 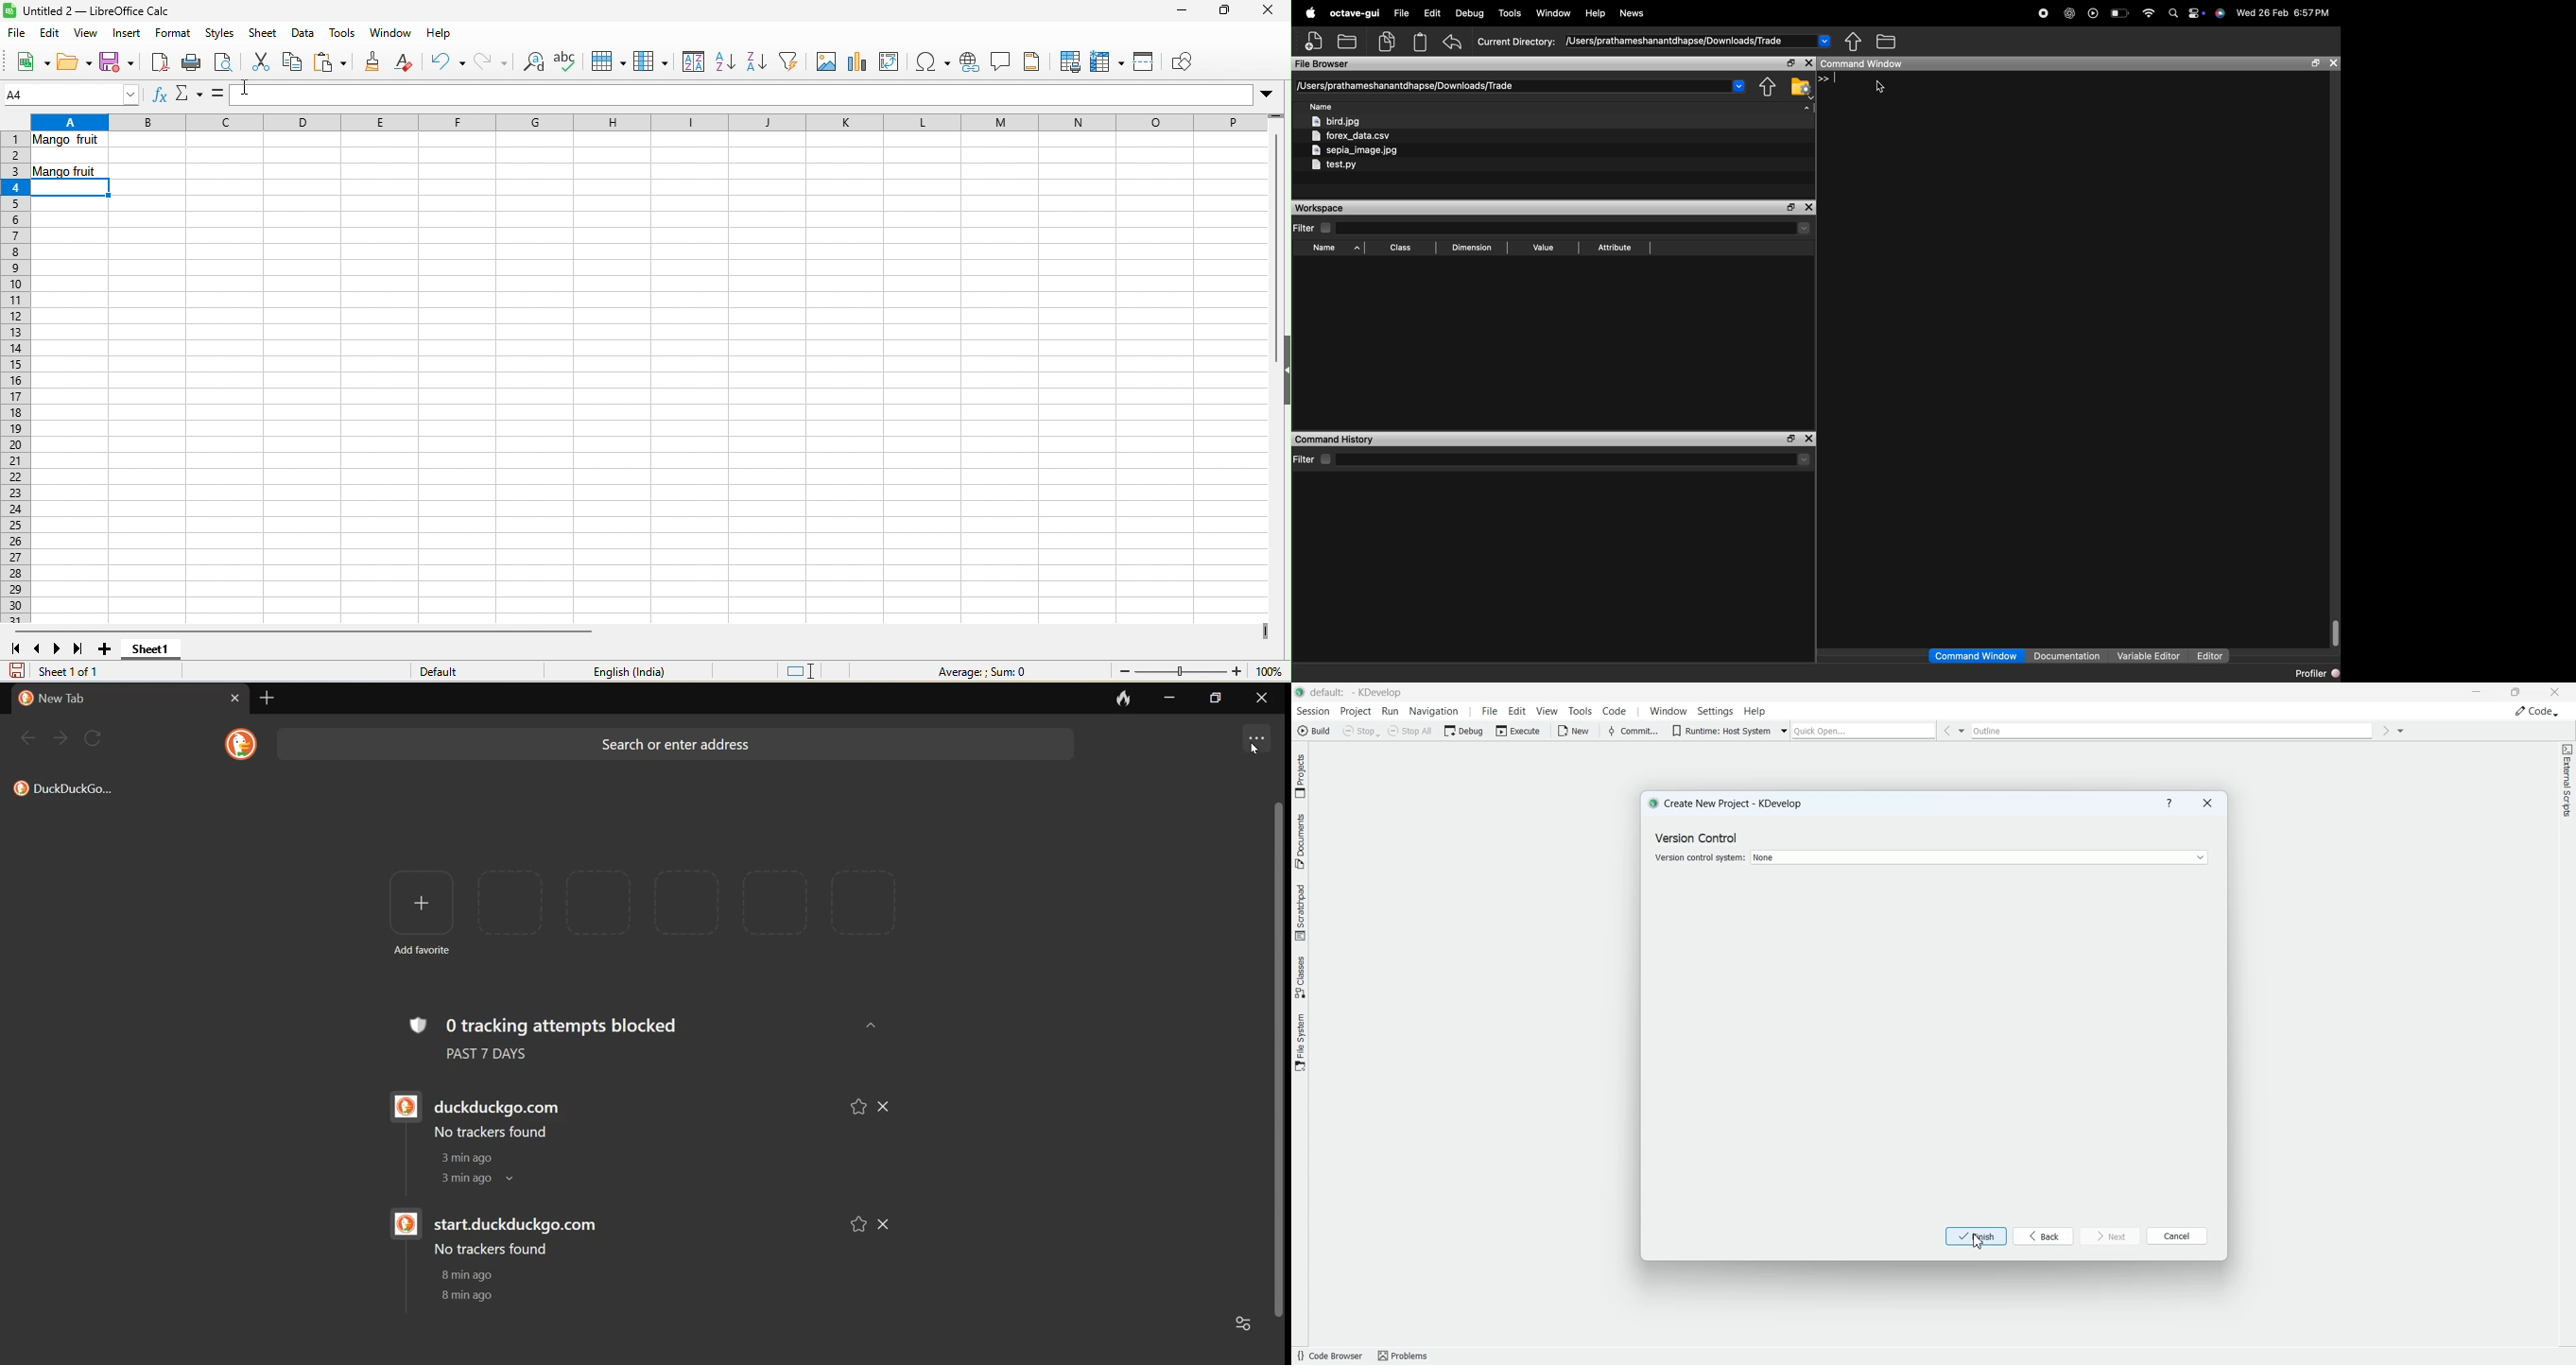 I want to click on format, so click(x=174, y=35).